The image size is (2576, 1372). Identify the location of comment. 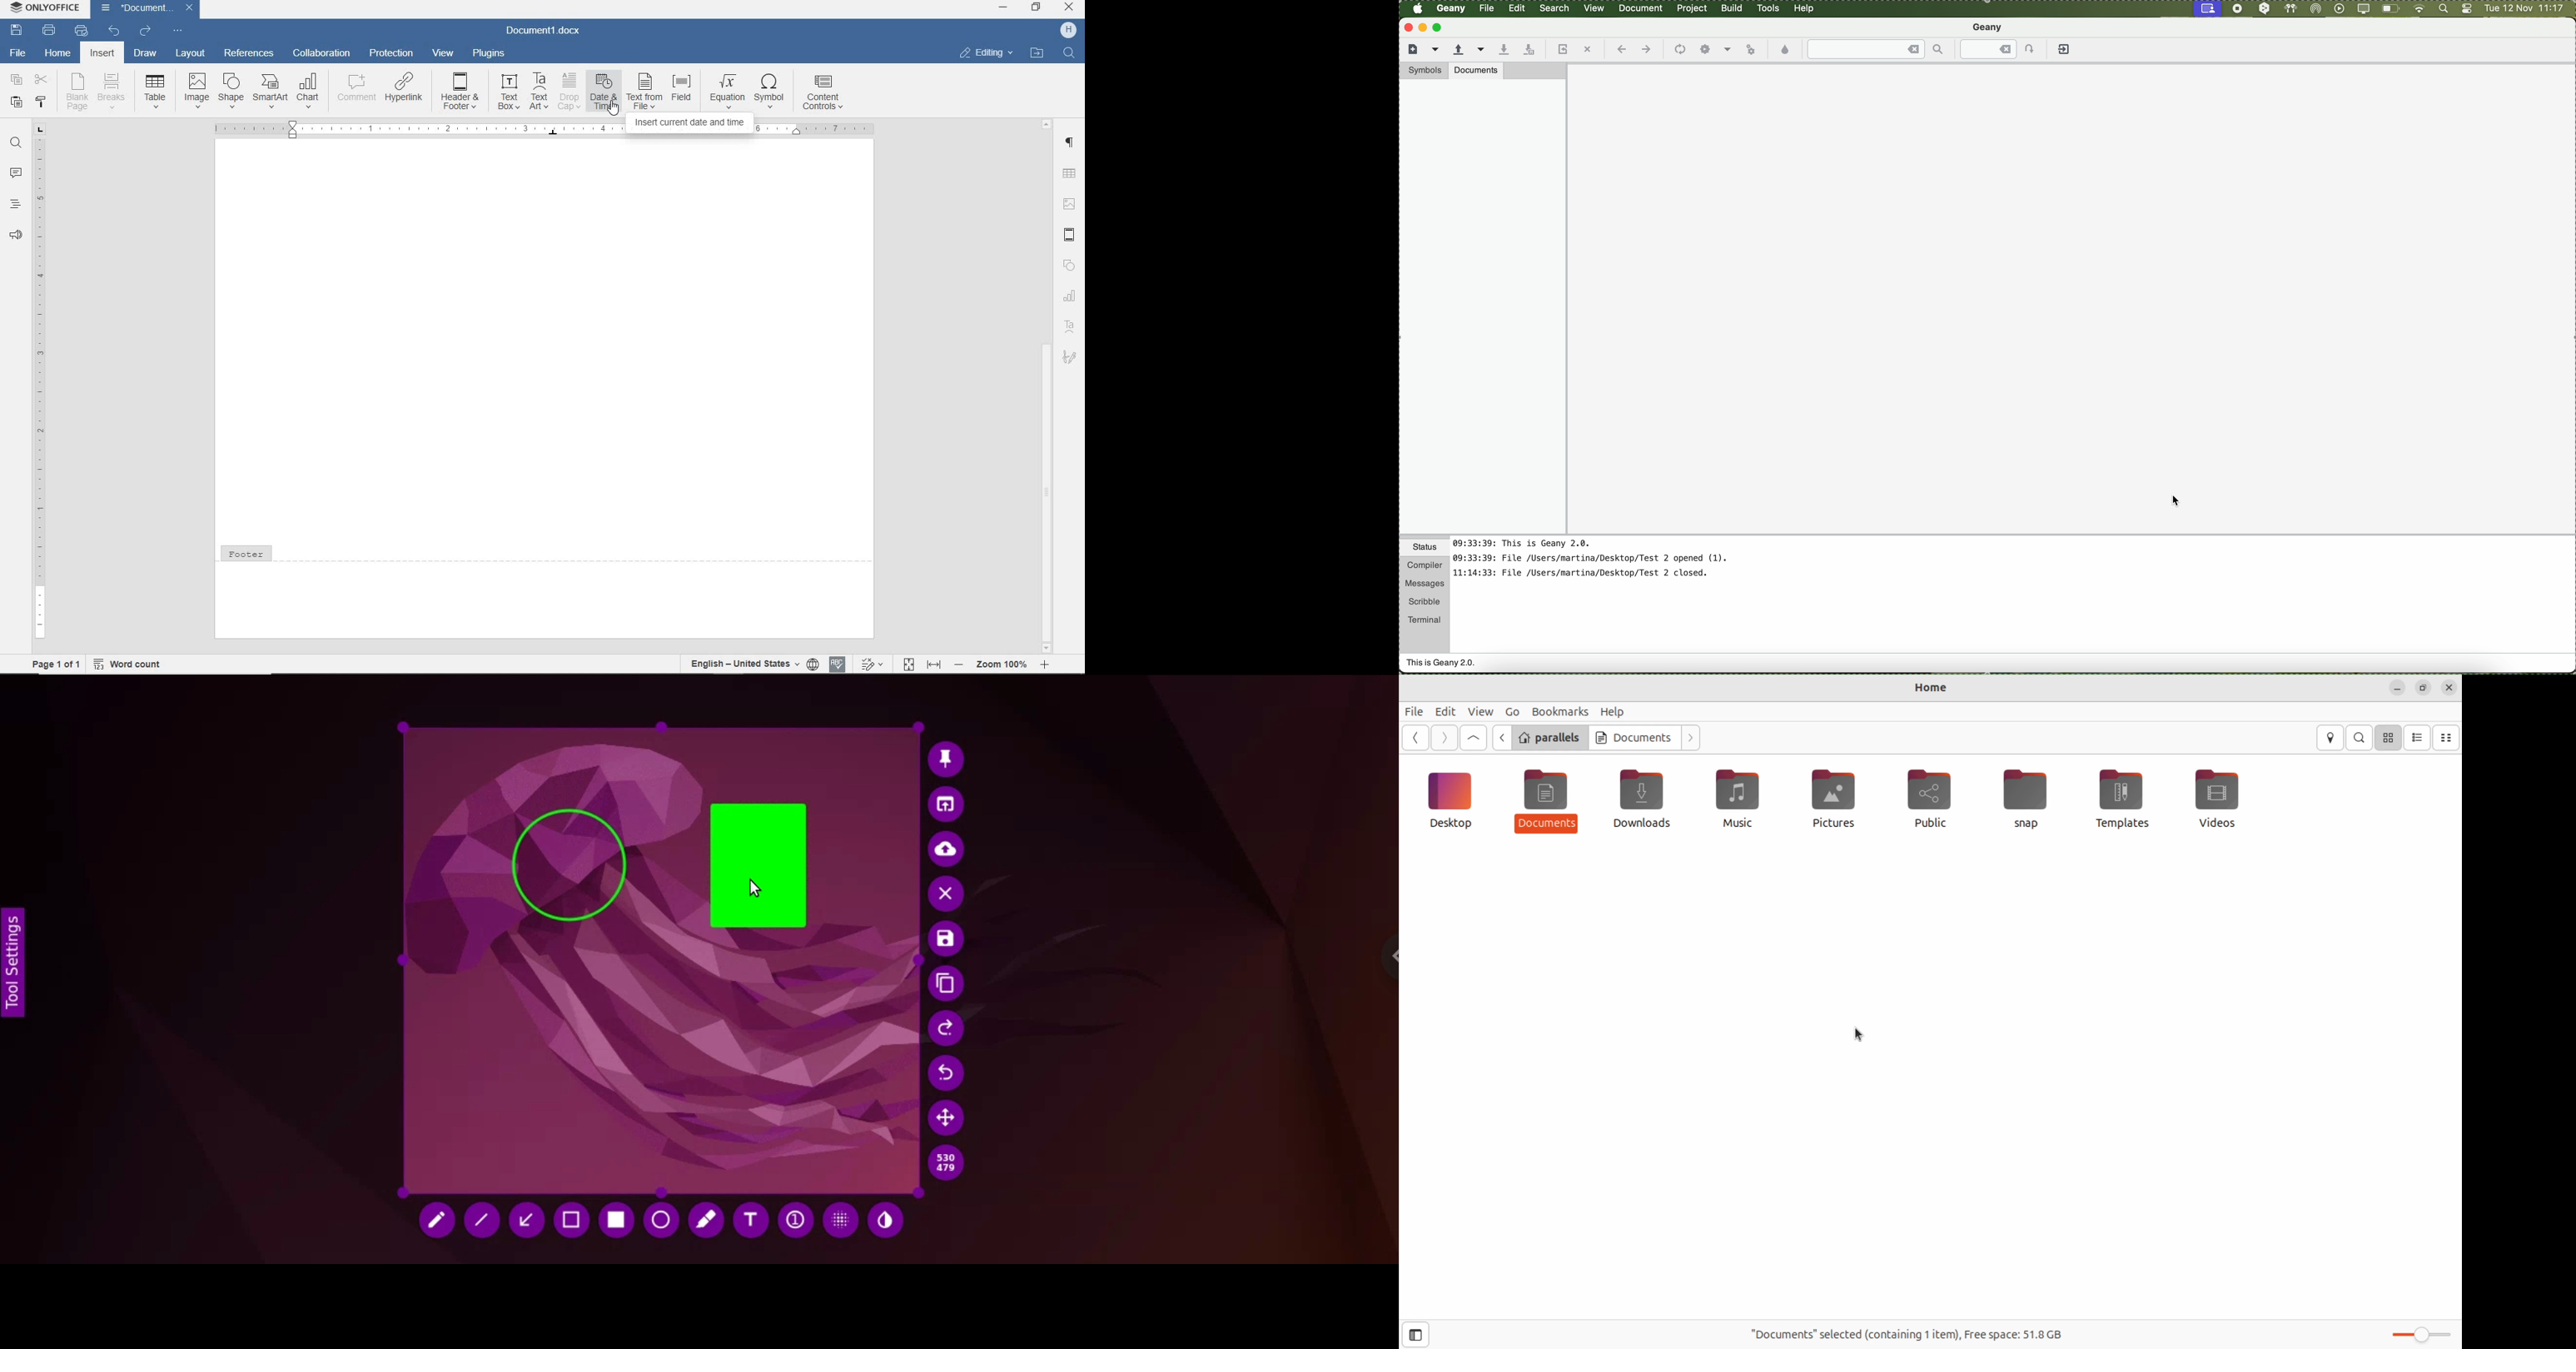
(355, 89).